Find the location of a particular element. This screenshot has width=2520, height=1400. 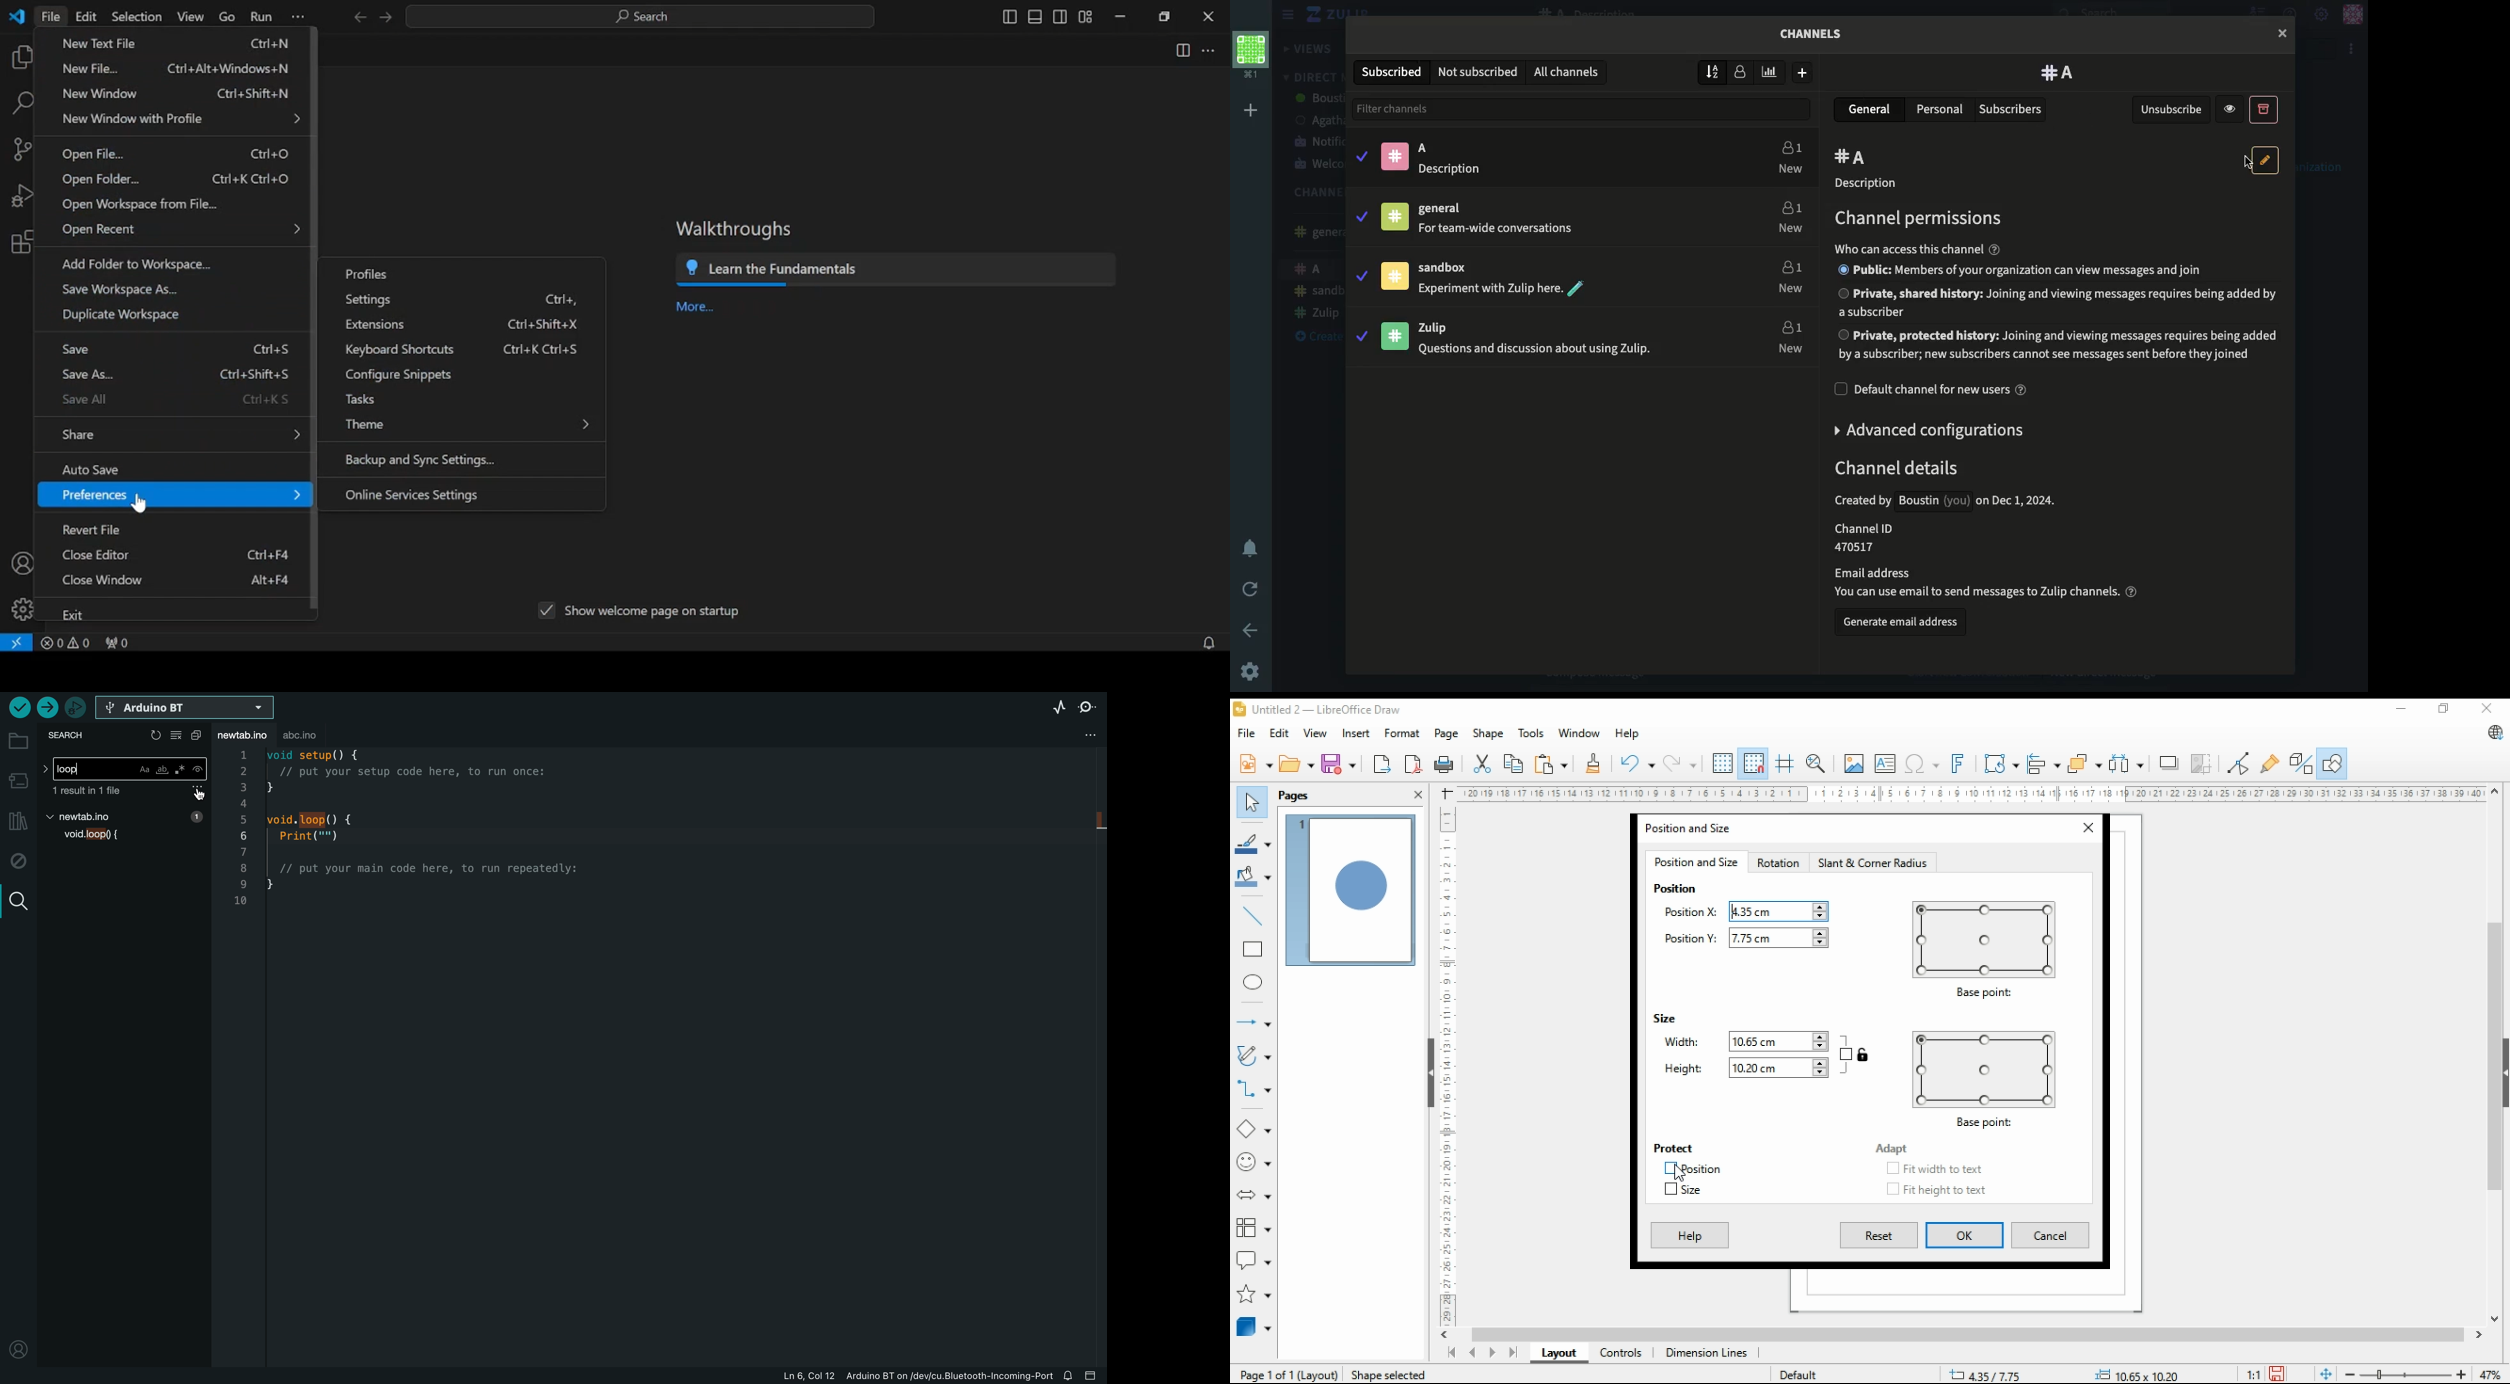

simple shapes is located at coordinates (1252, 1128).